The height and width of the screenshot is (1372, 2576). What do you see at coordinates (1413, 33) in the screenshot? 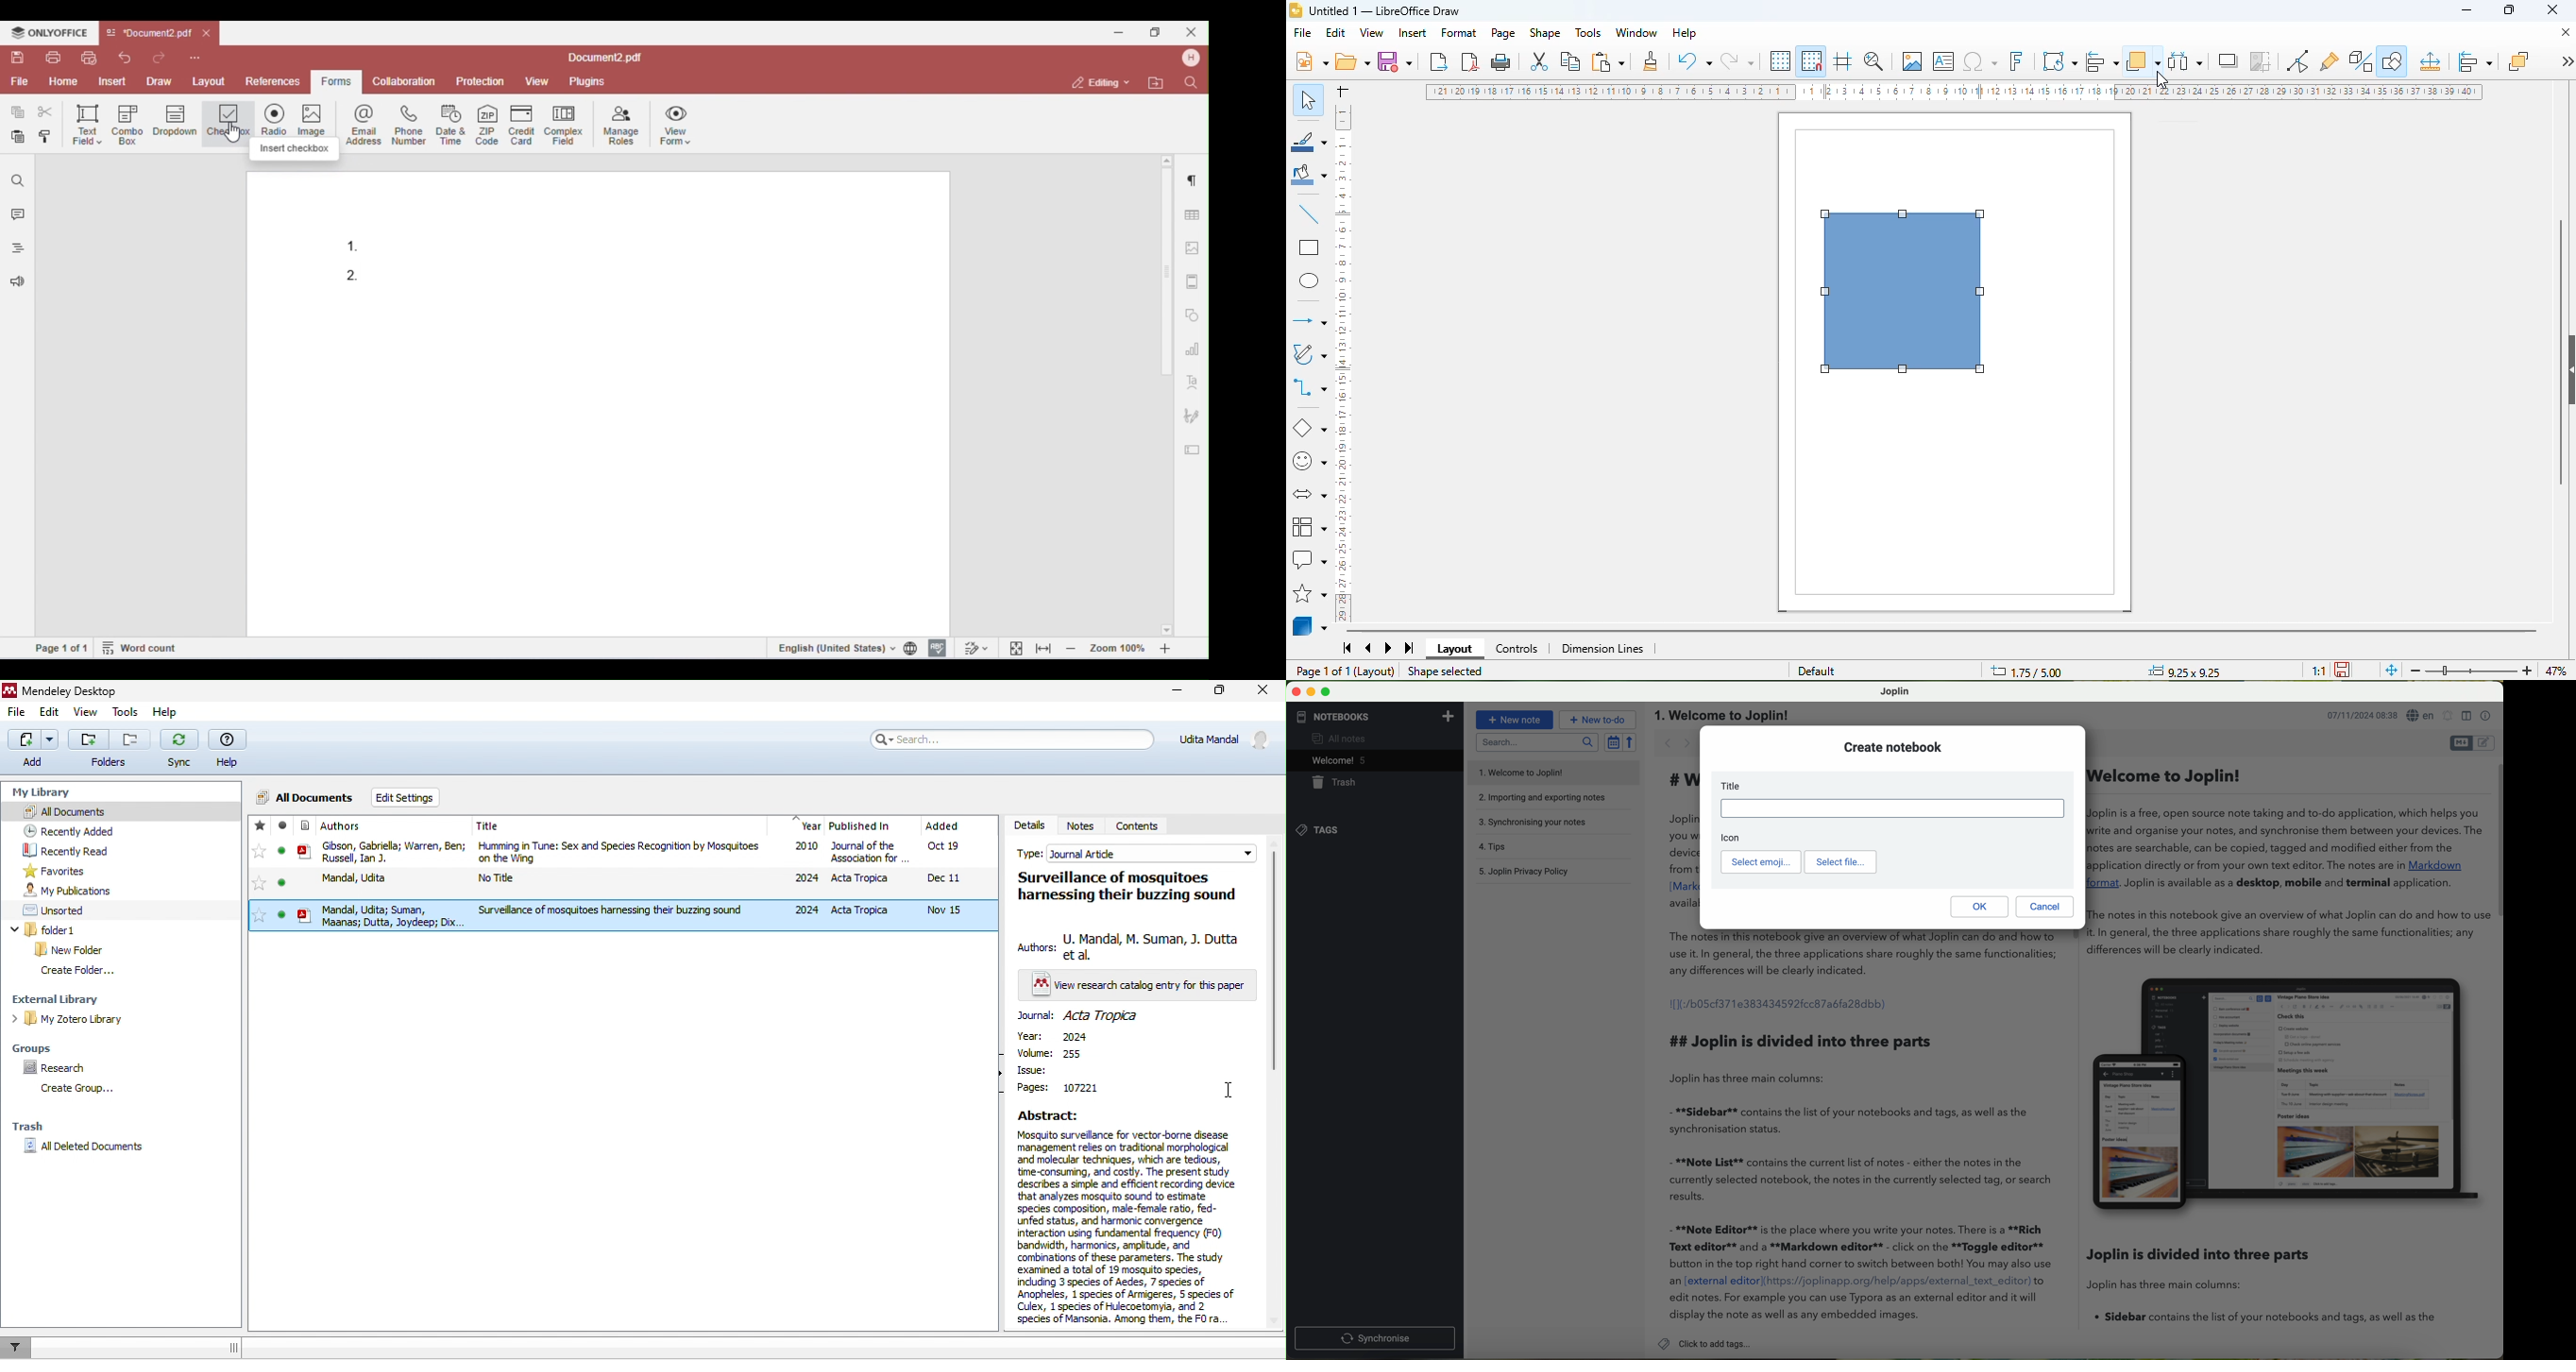
I see `insert` at bounding box center [1413, 33].